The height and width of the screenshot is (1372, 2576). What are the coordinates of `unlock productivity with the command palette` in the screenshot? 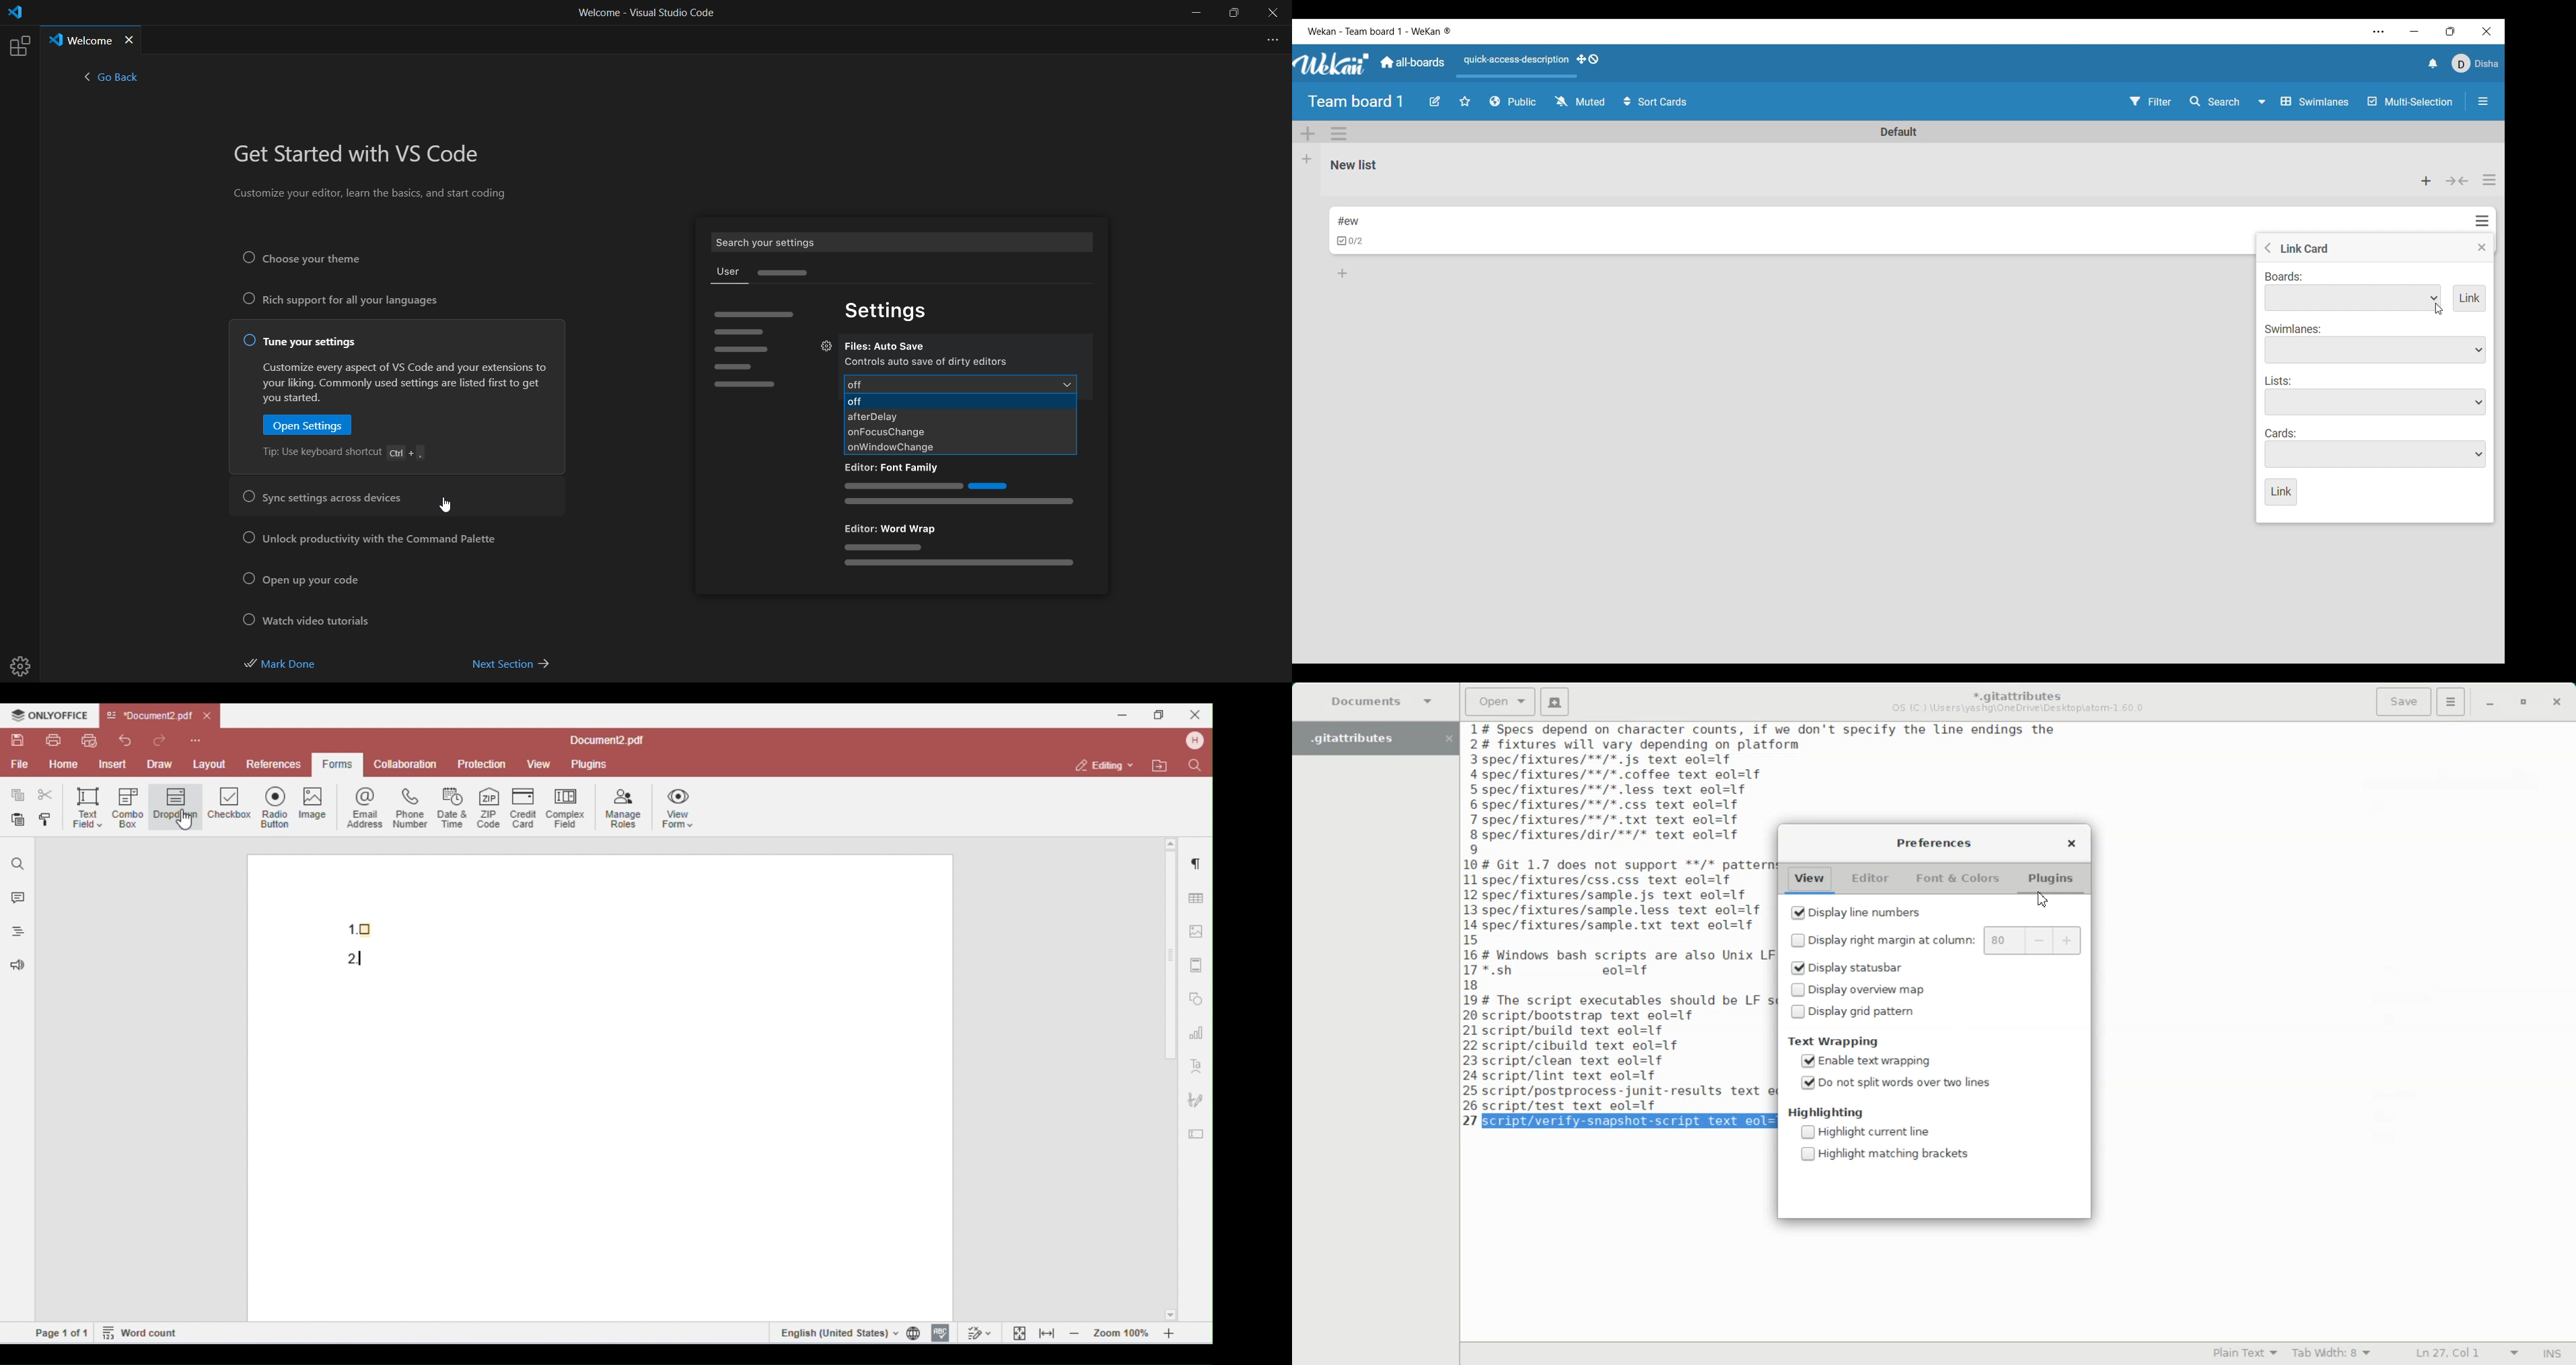 It's located at (369, 538).